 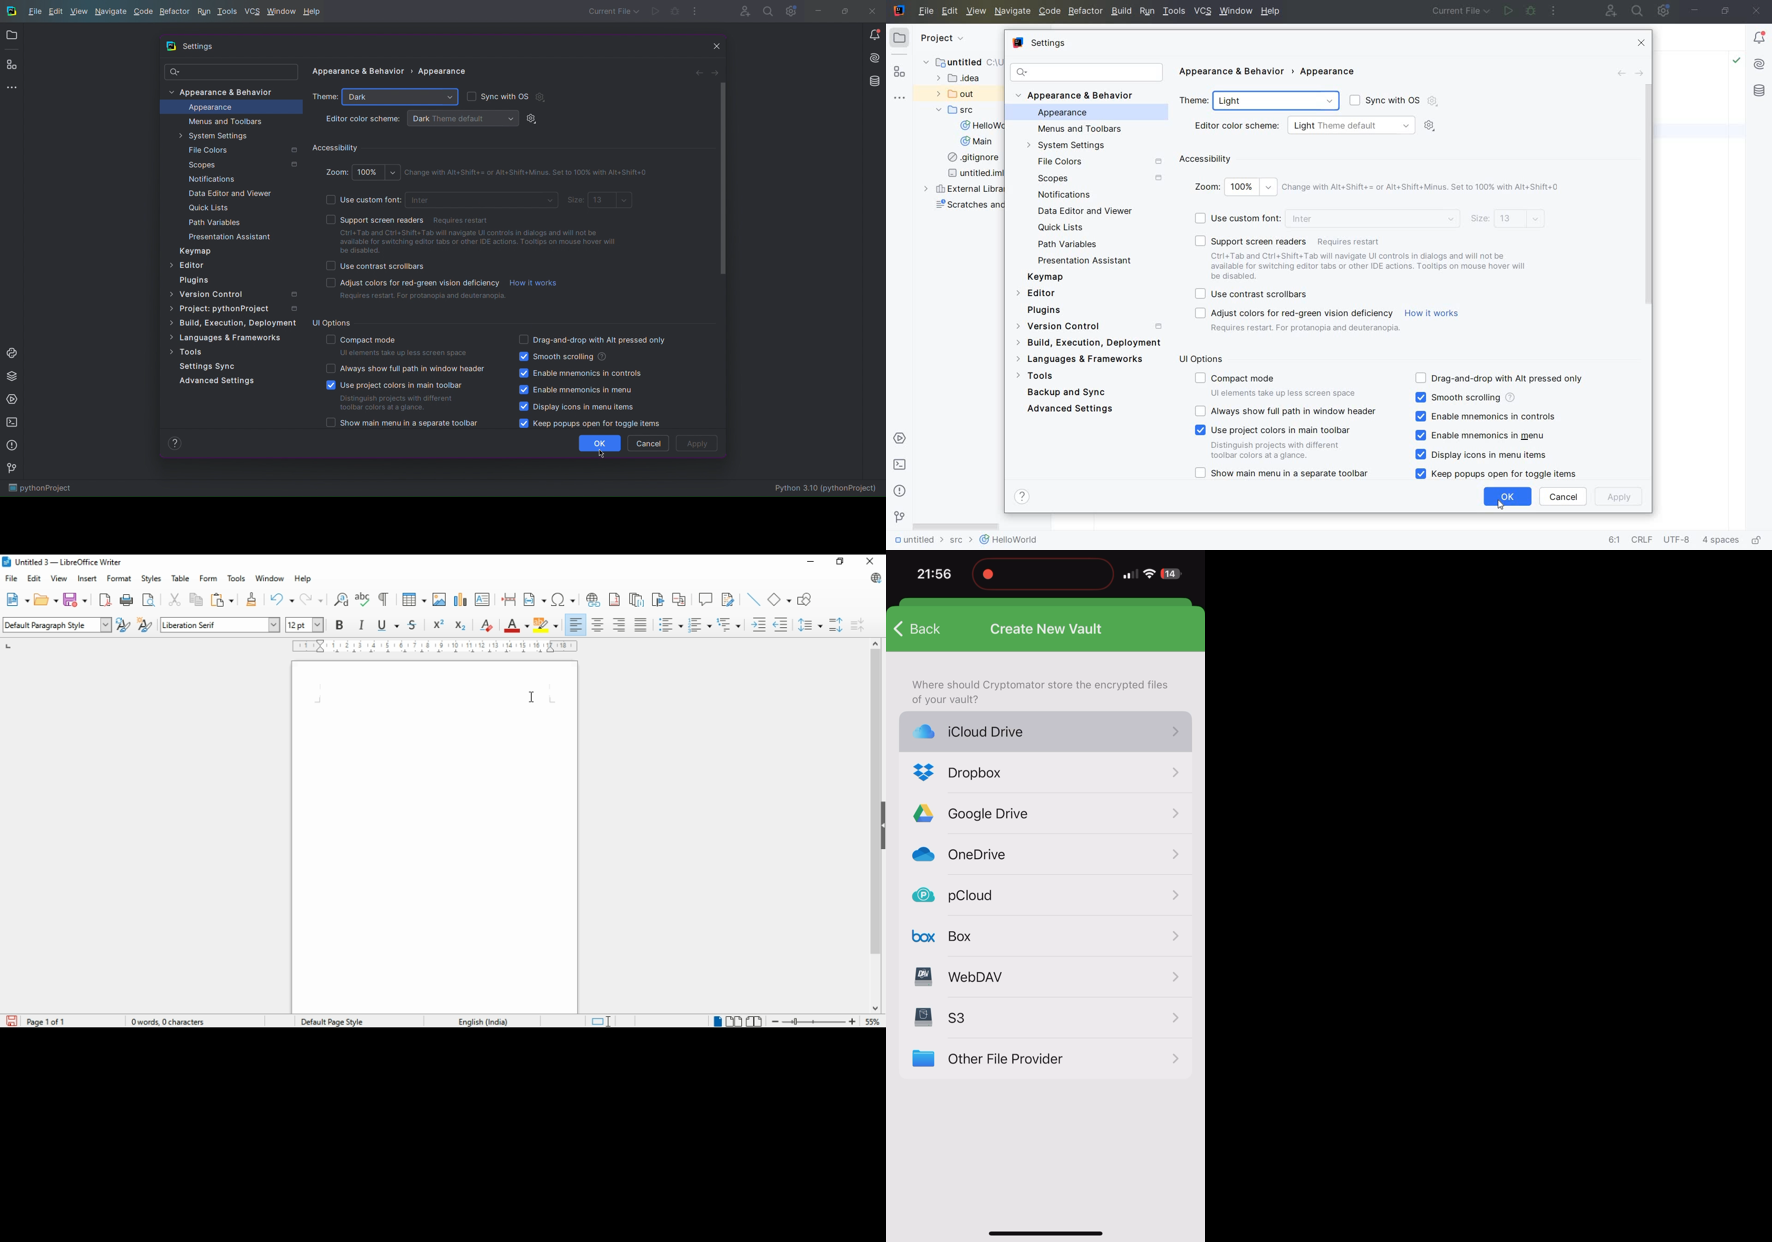 What do you see at coordinates (717, 1021) in the screenshot?
I see `single page view` at bounding box center [717, 1021].